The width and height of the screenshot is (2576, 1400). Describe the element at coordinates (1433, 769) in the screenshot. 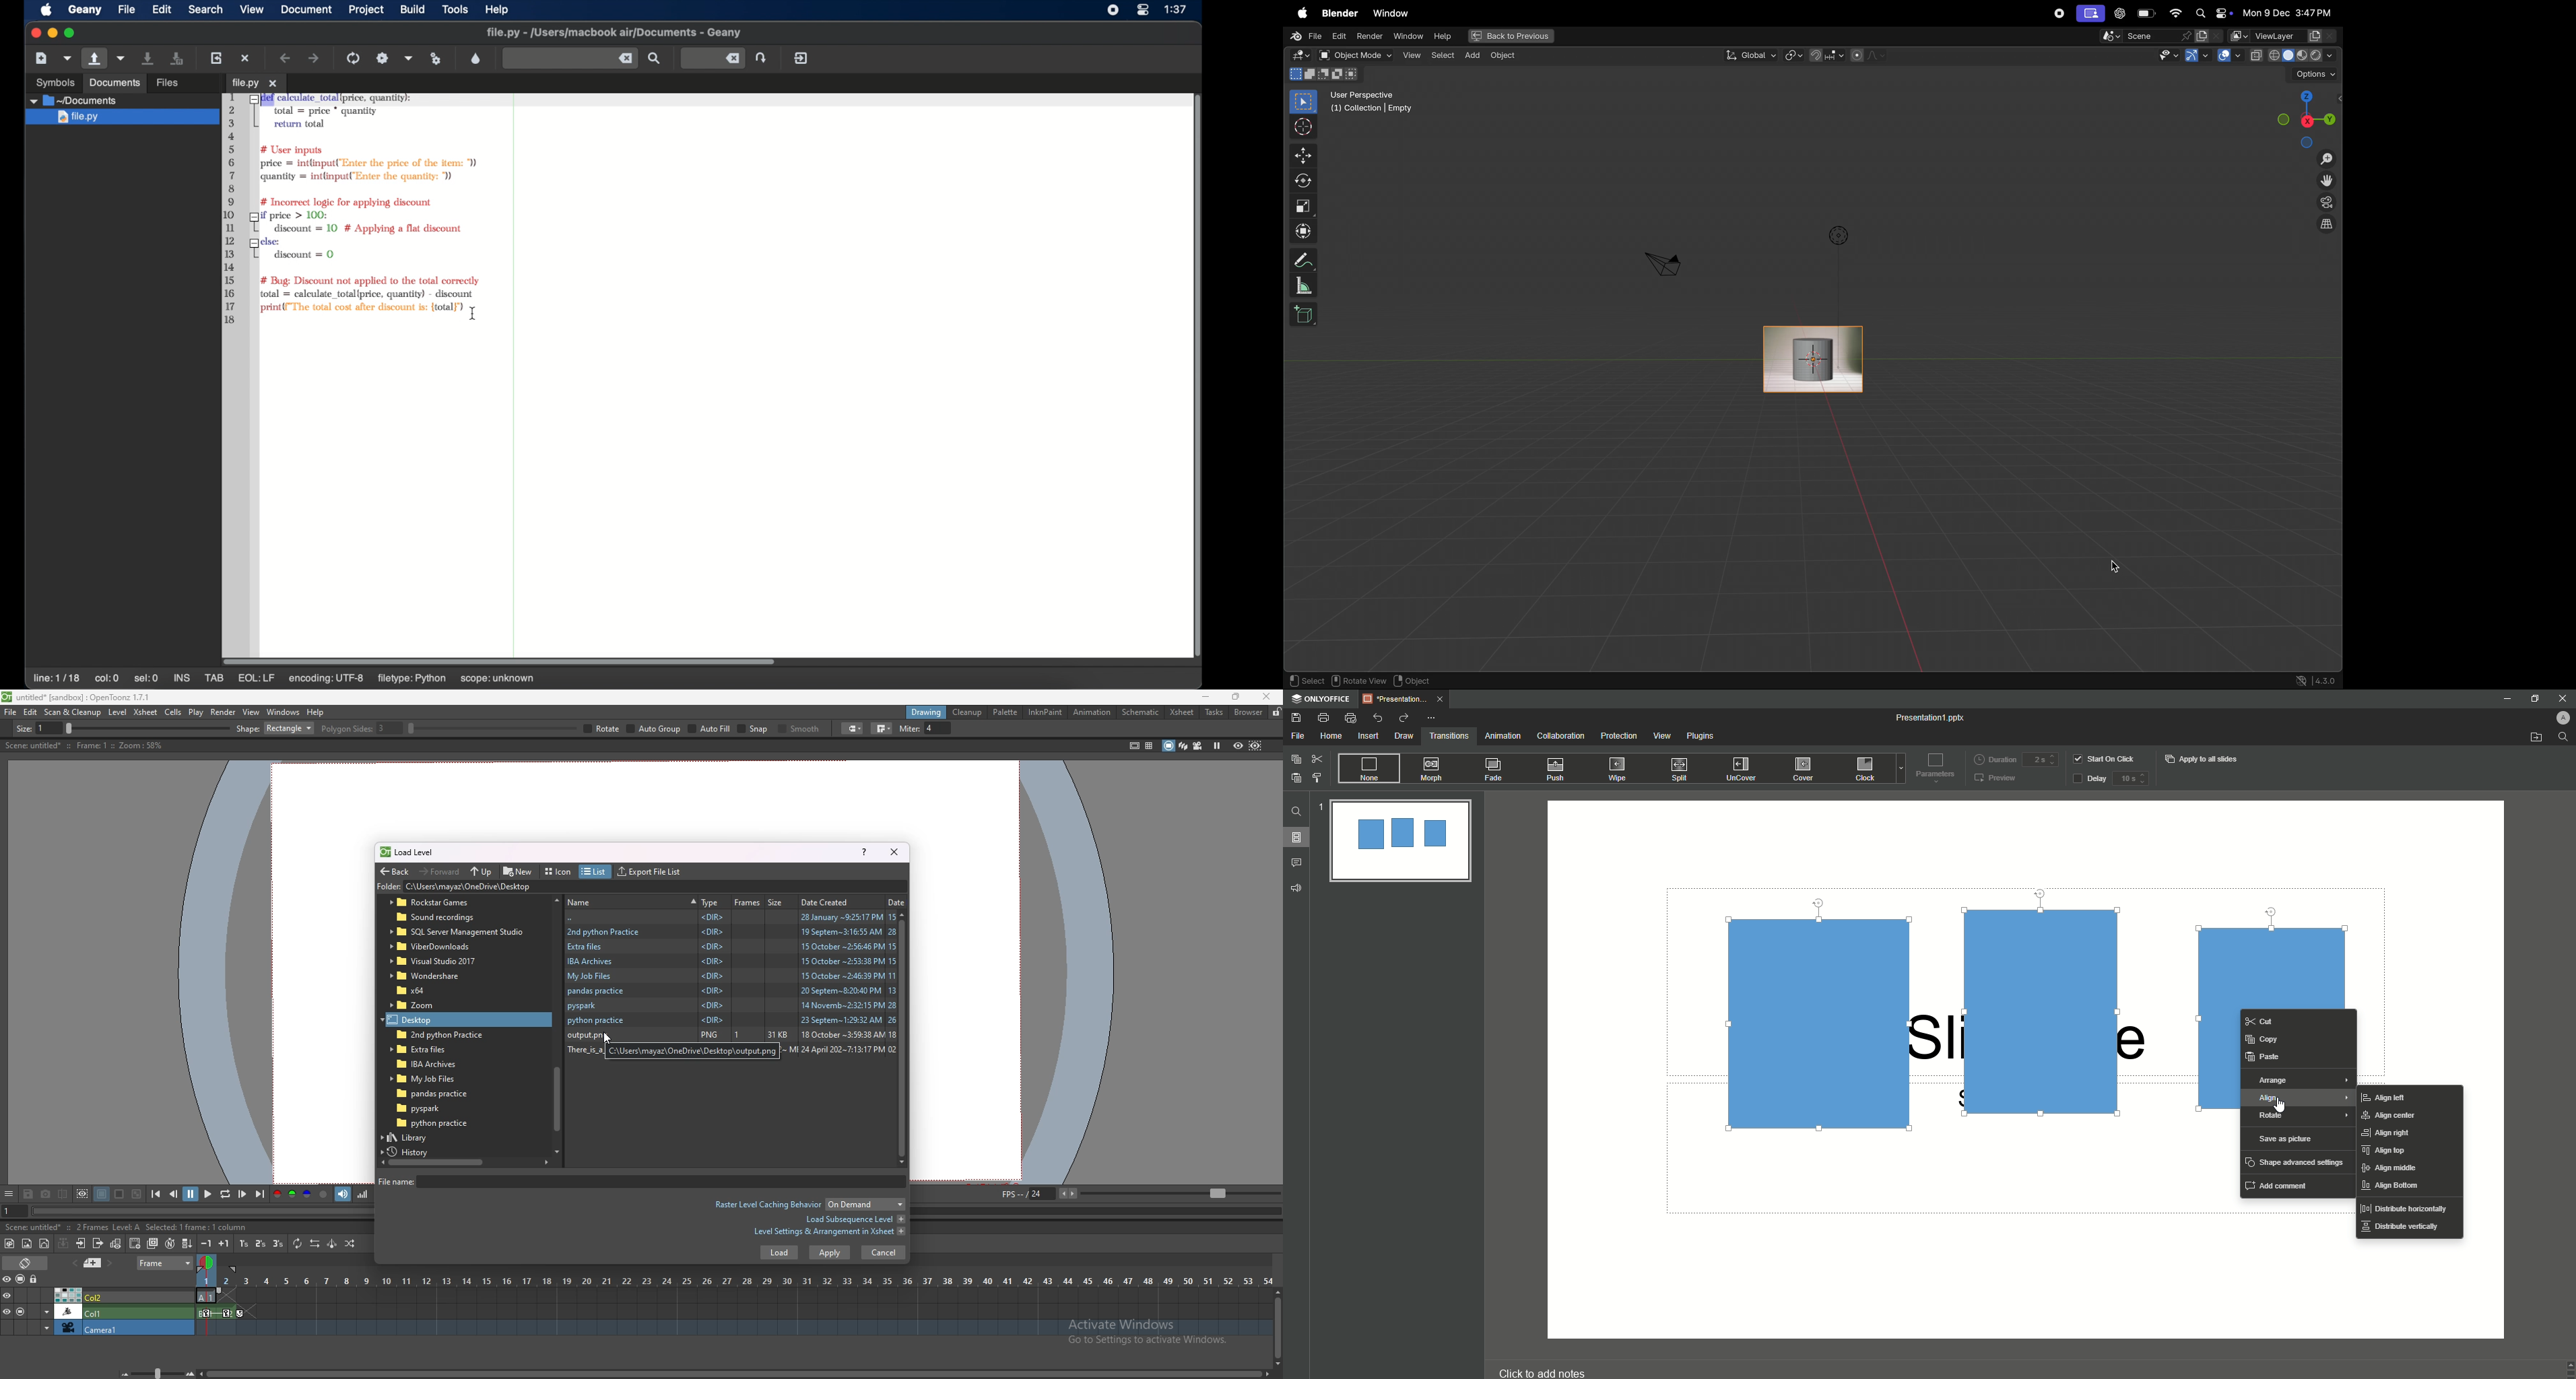

I see `Morph` at that location.